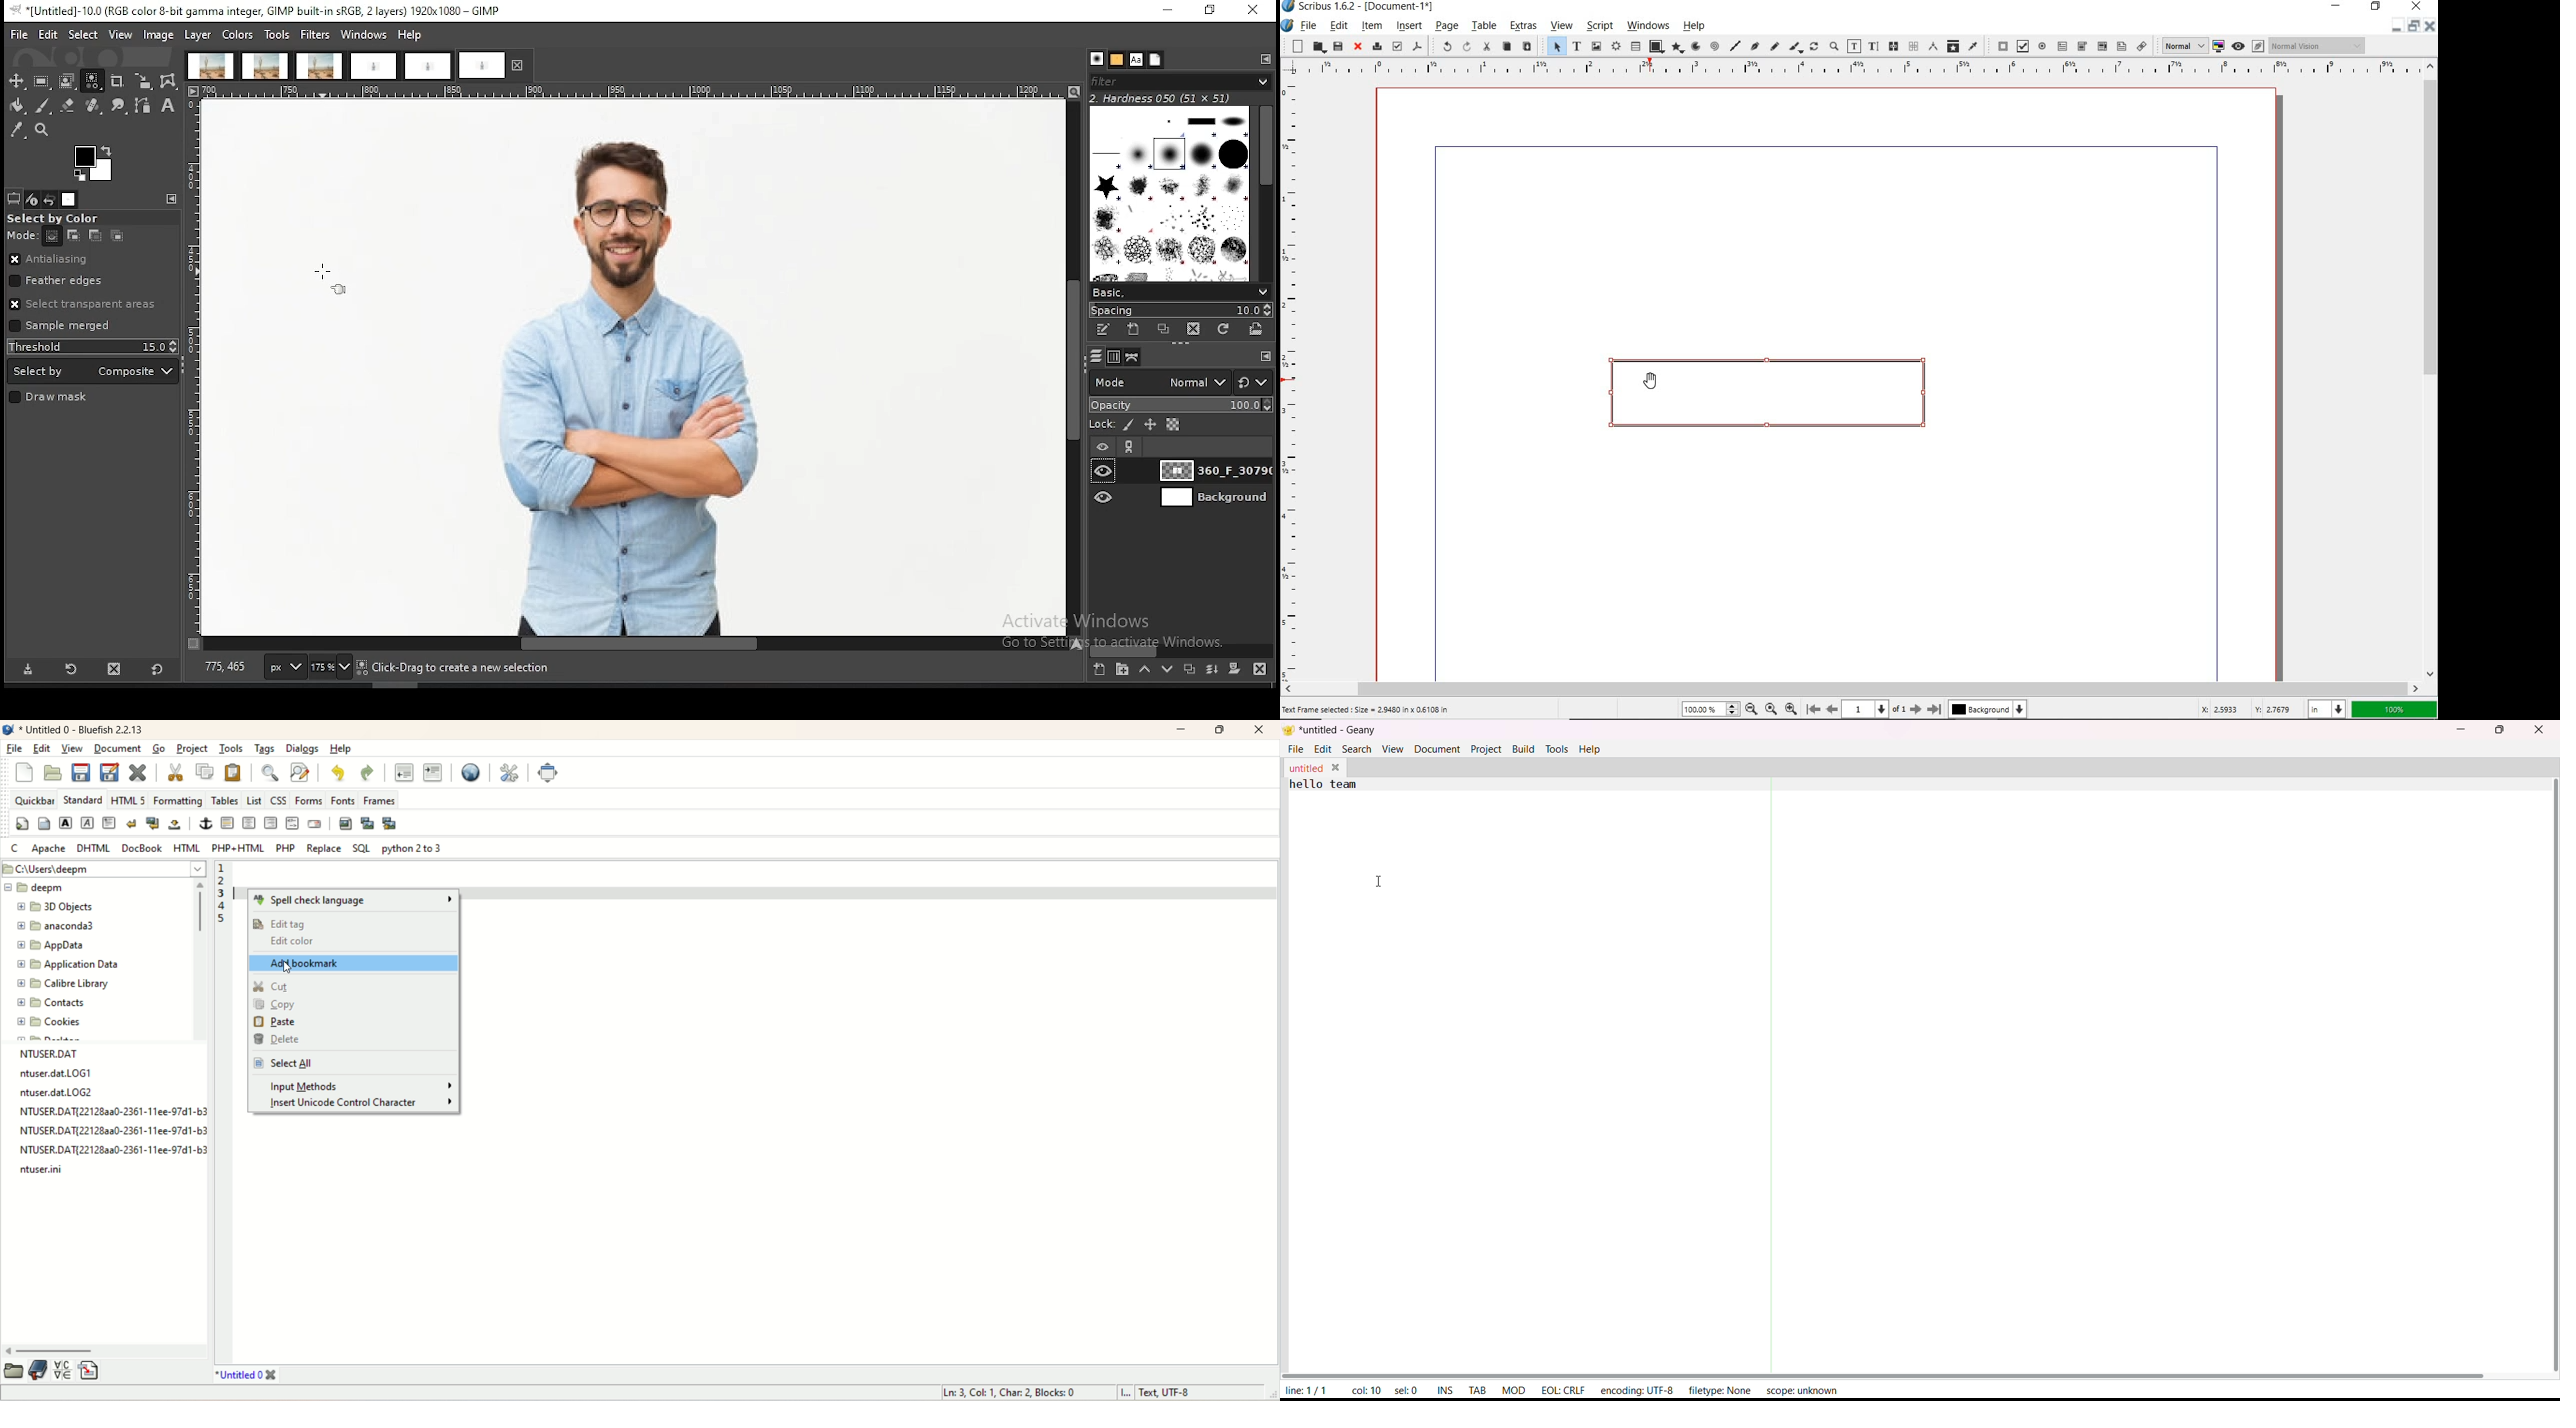 The image size is (2576, 1428). What do you see at coordinates (1892, 46) in the screenshot?
I see `link text frames` at bounding box center [1892, 46].